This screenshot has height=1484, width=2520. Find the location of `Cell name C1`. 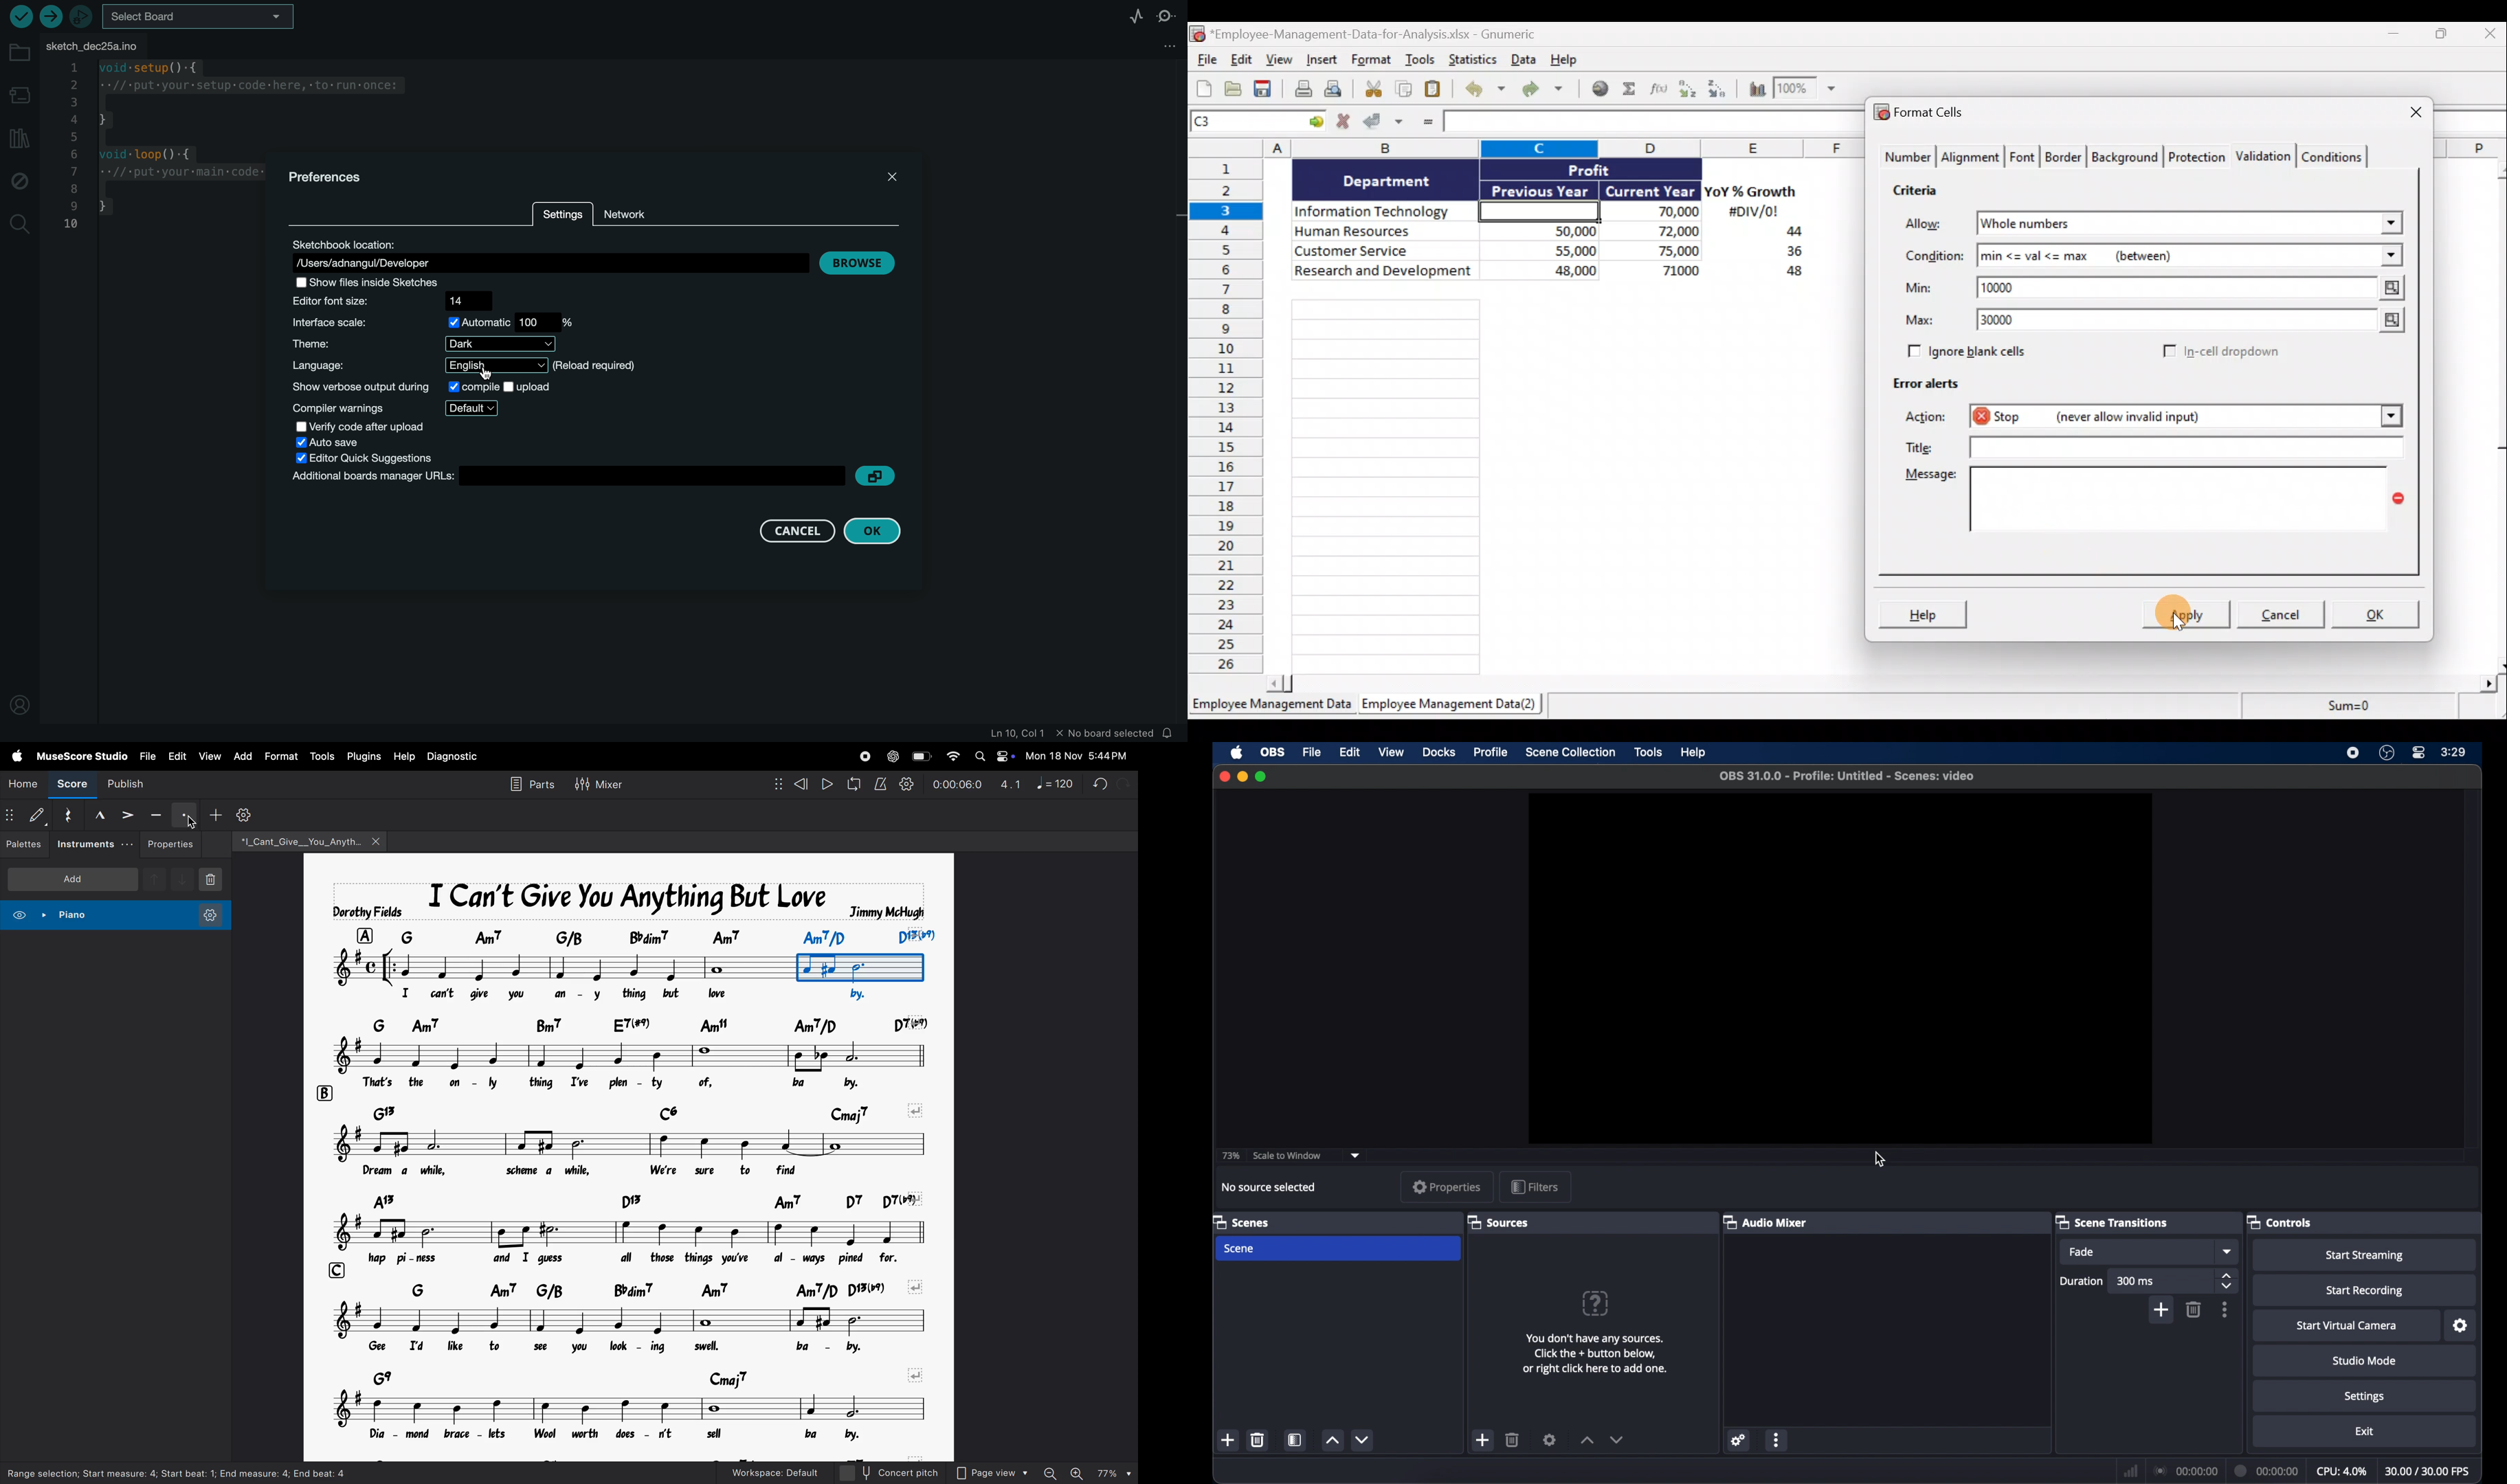

Cell name C1 is located at coordinates (1245, 123).